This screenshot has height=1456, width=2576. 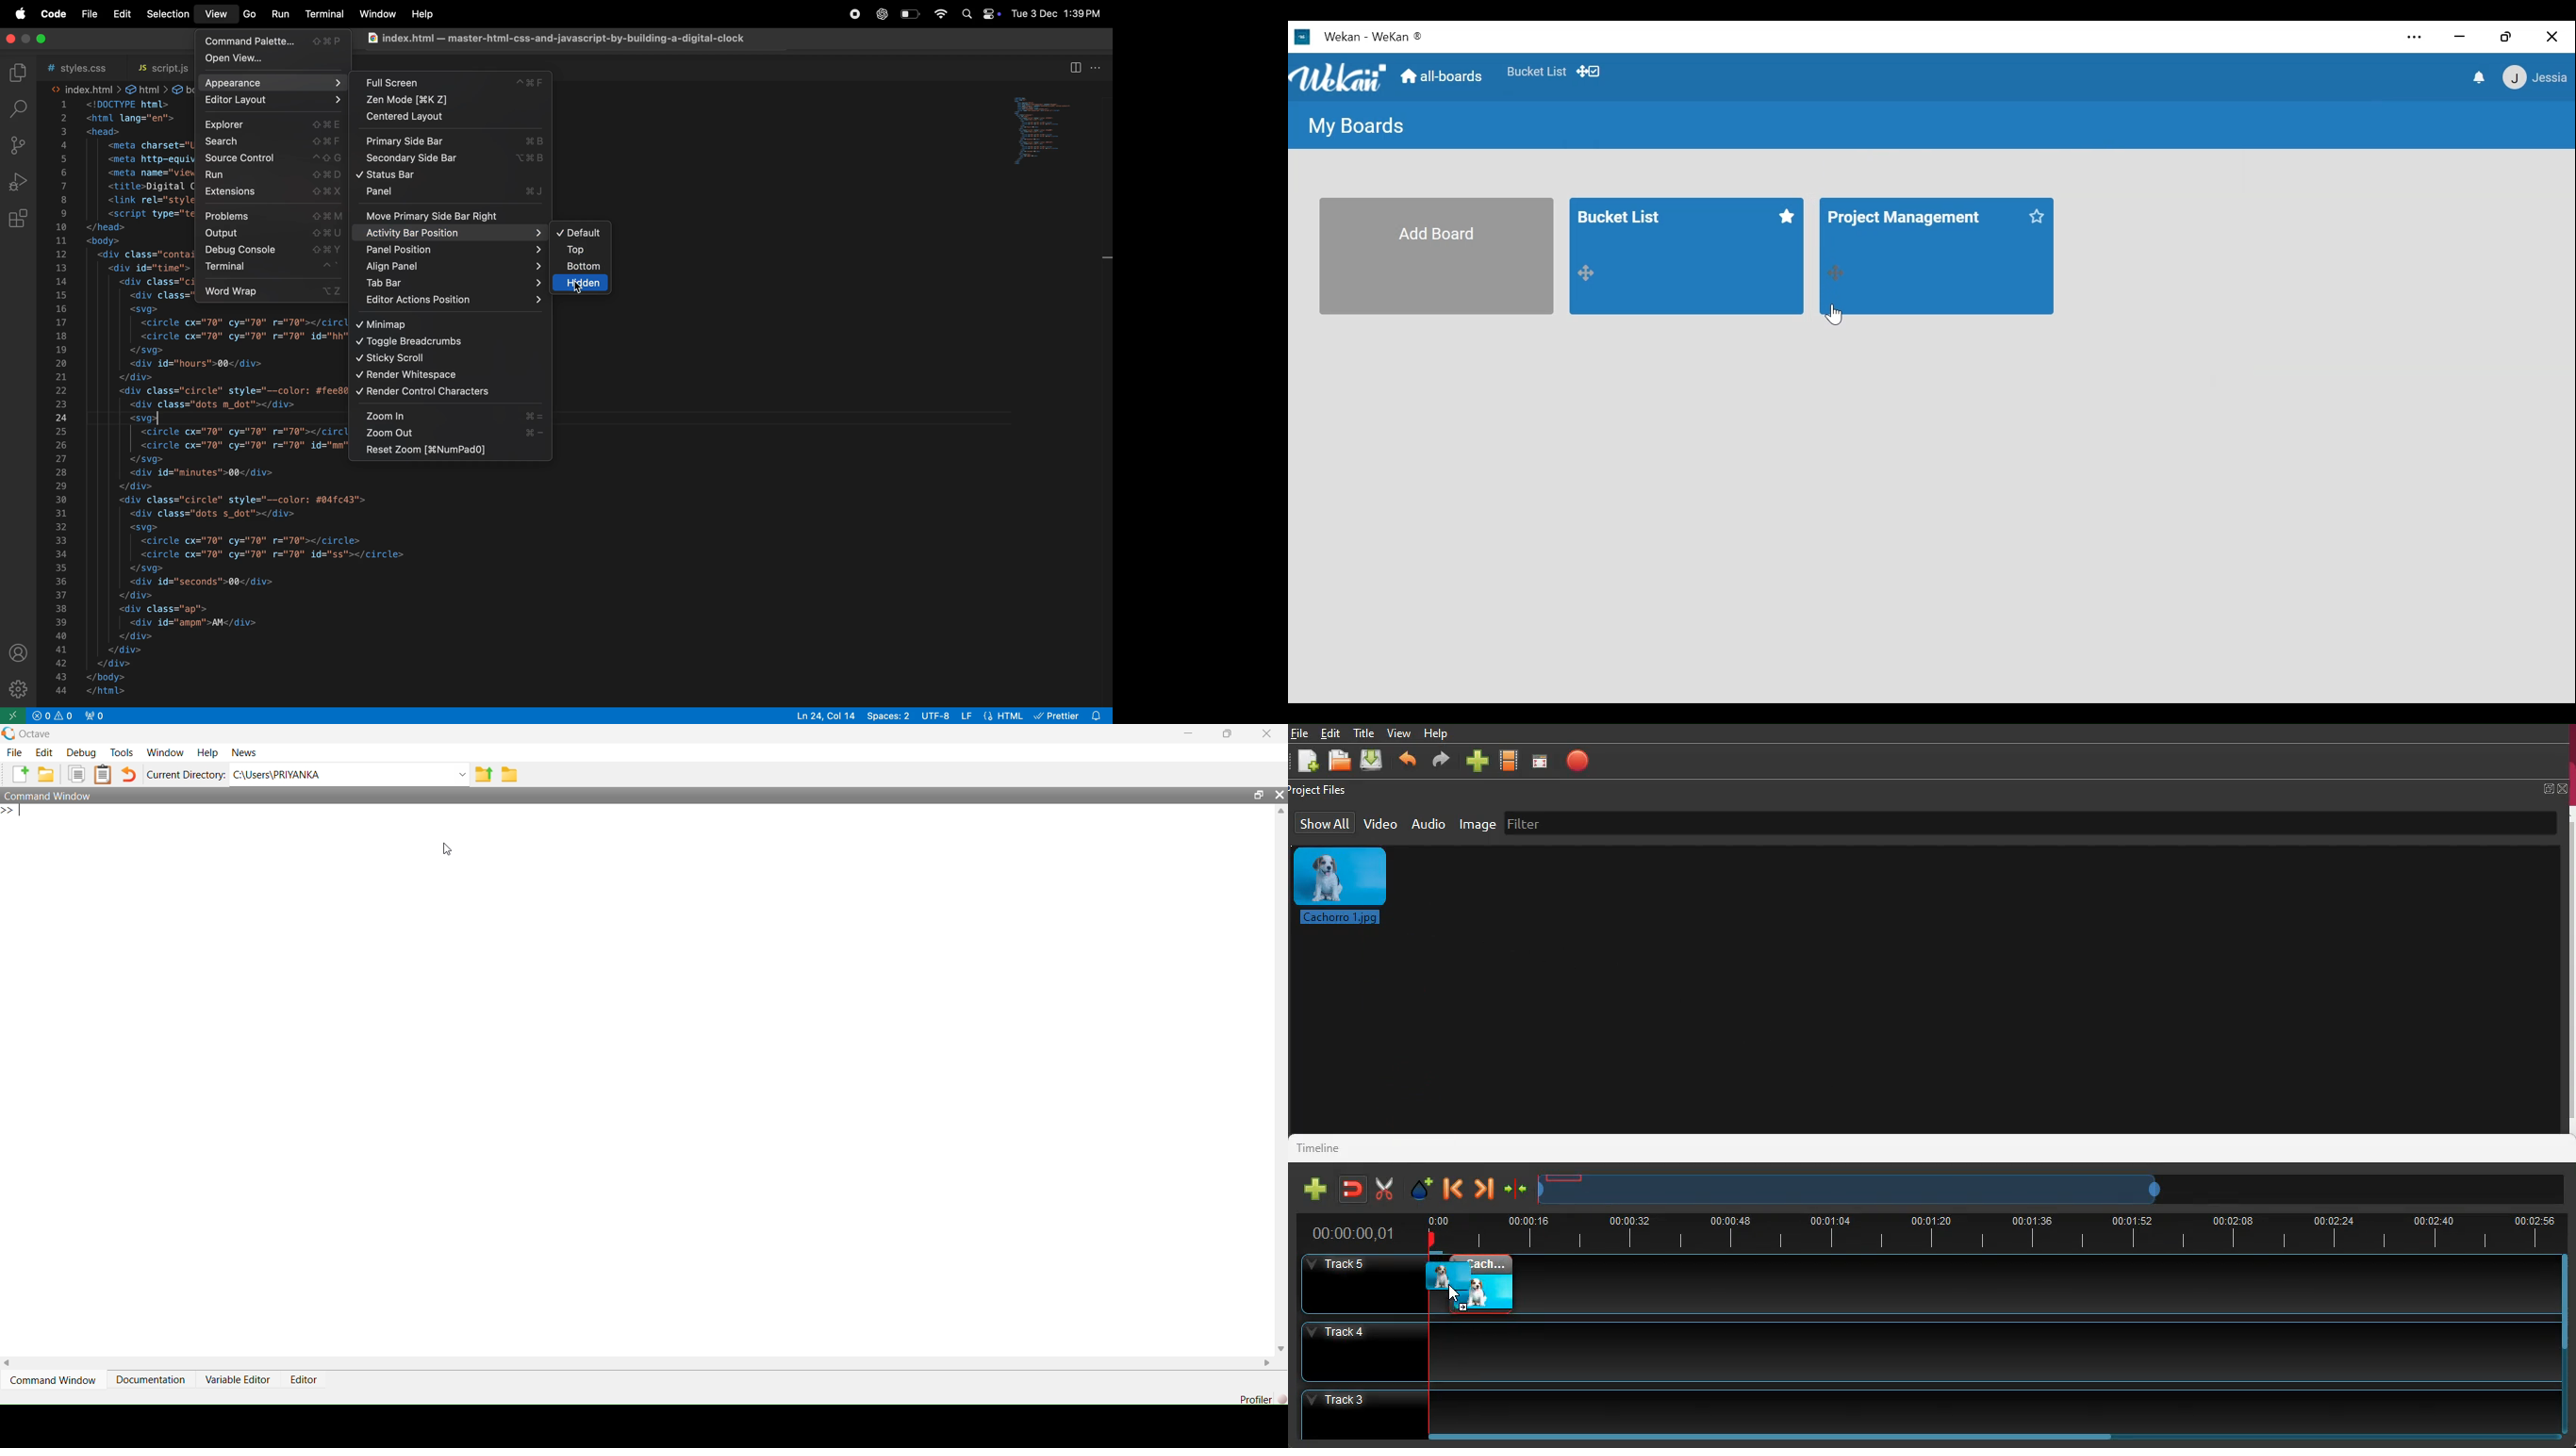 What do you see at coordinates (1428, 823) in the screenshot?
I see `audio` at bounding box center [1428, 823].